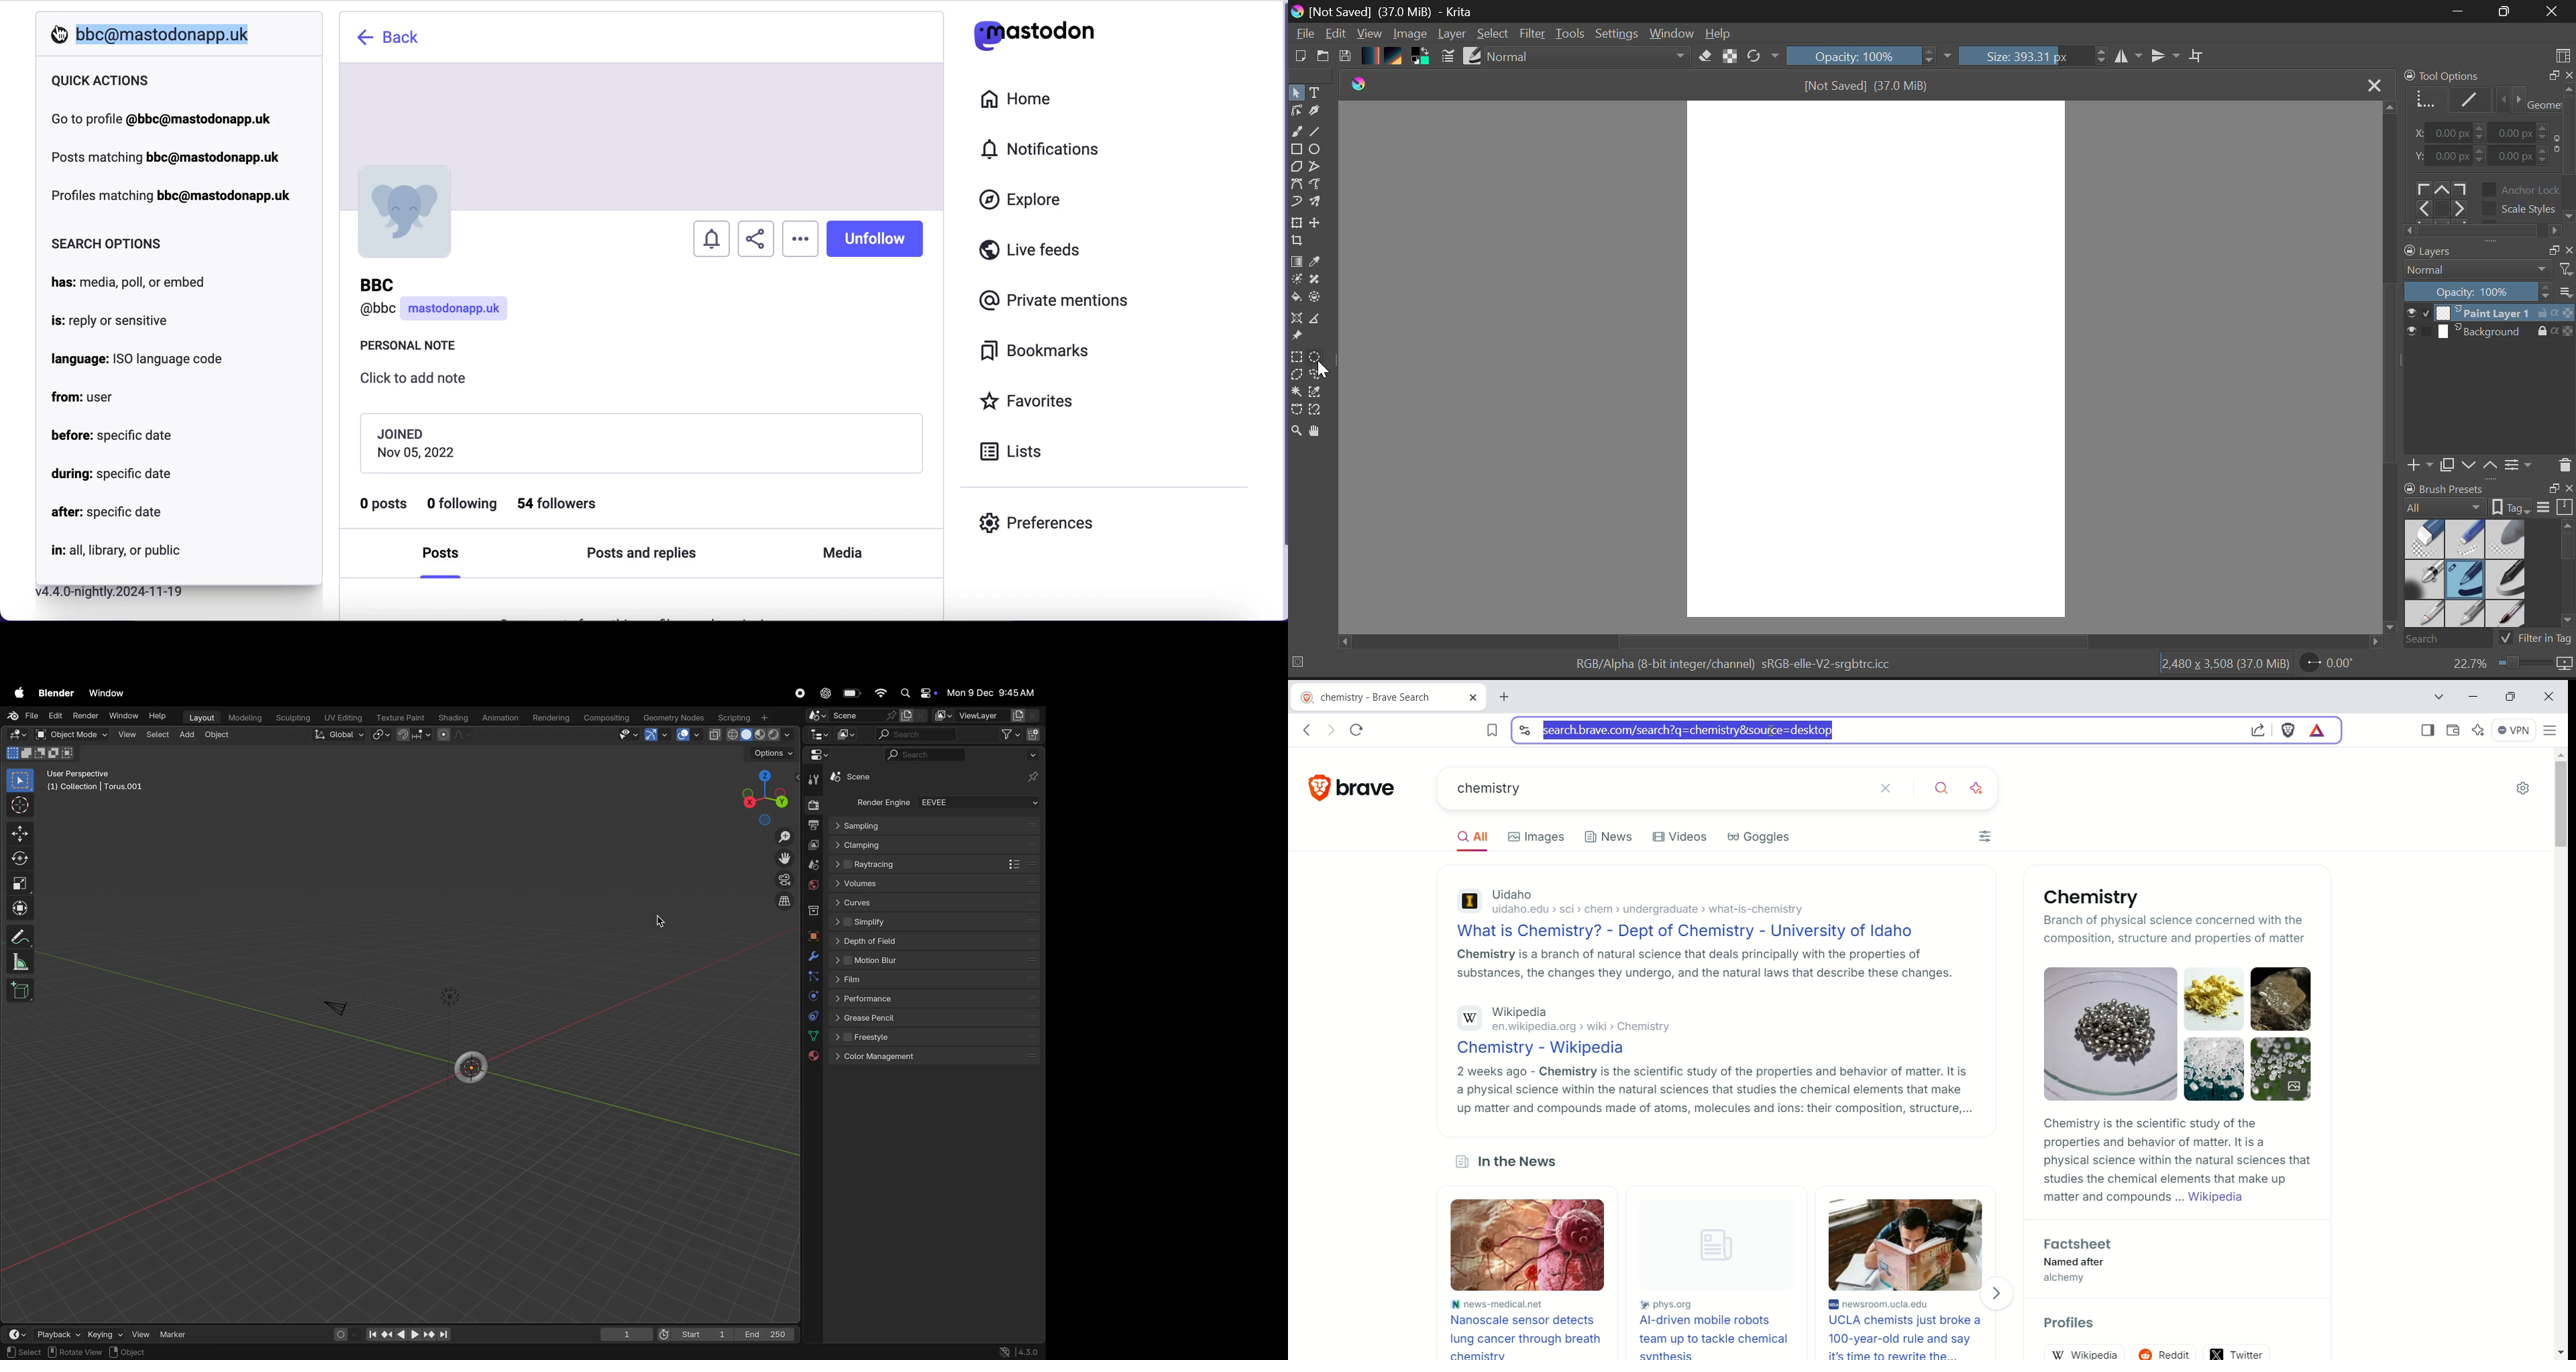 This screenshot has width=2576, height=1372. I want to click on Select, so click(1296, 93).